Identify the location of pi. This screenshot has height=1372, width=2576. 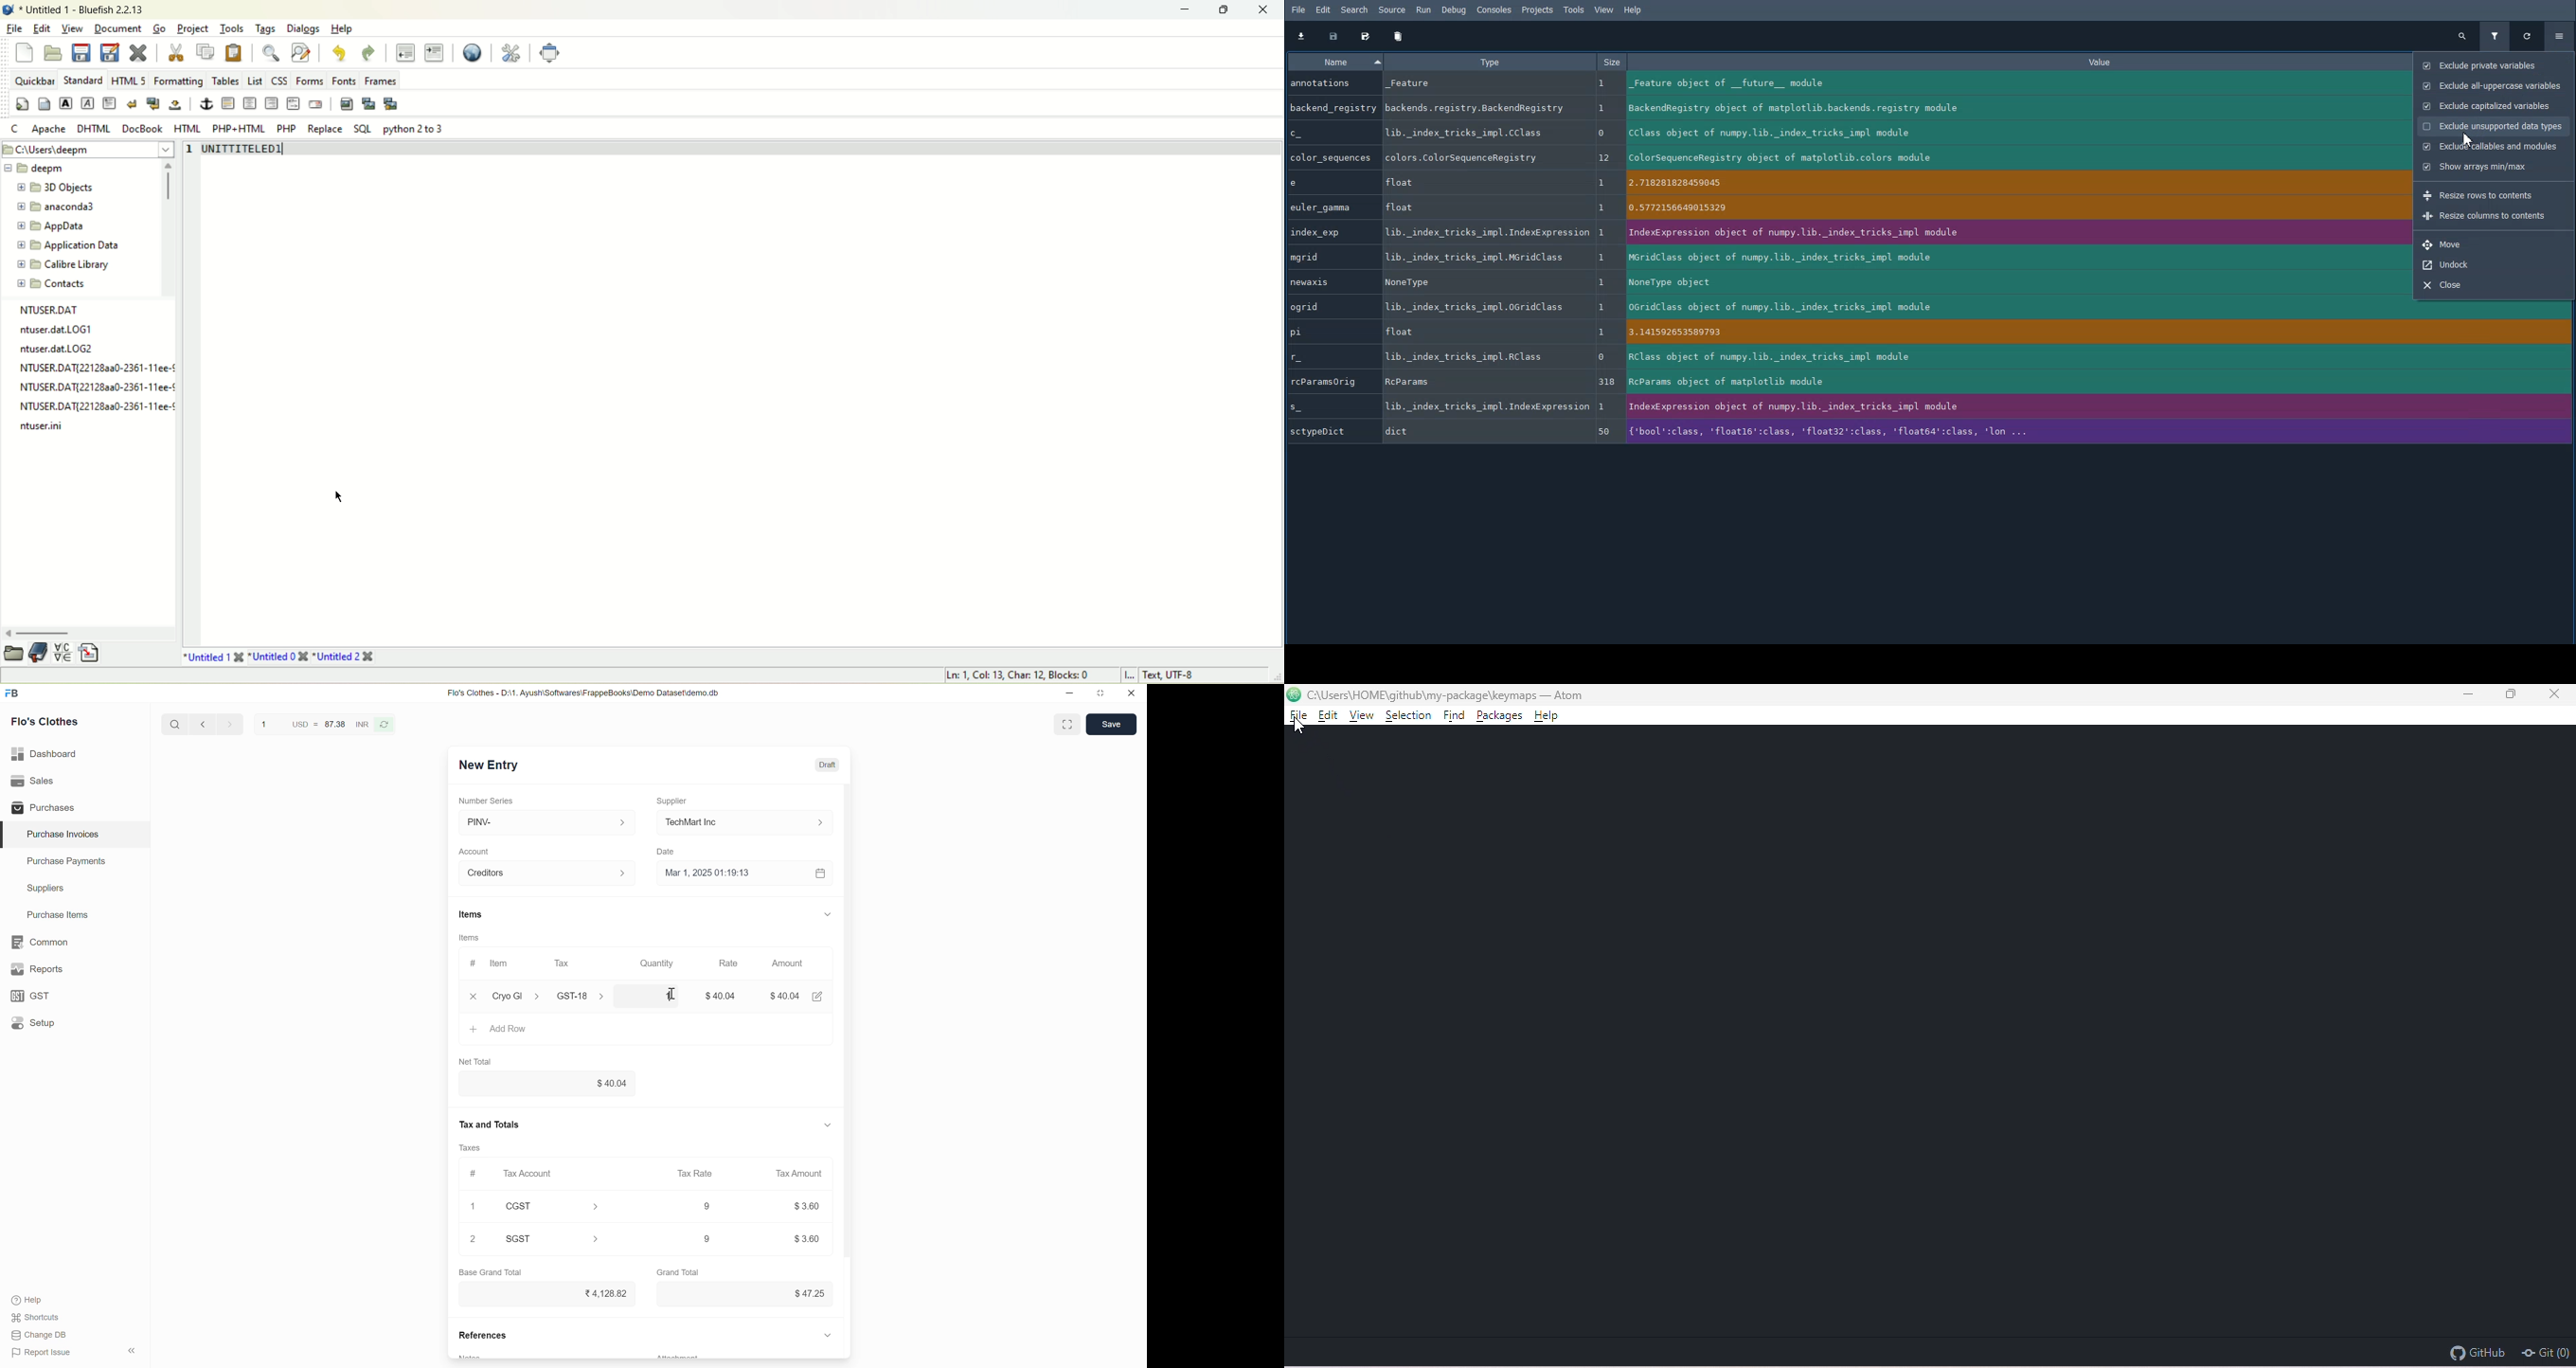
(1327, 332).